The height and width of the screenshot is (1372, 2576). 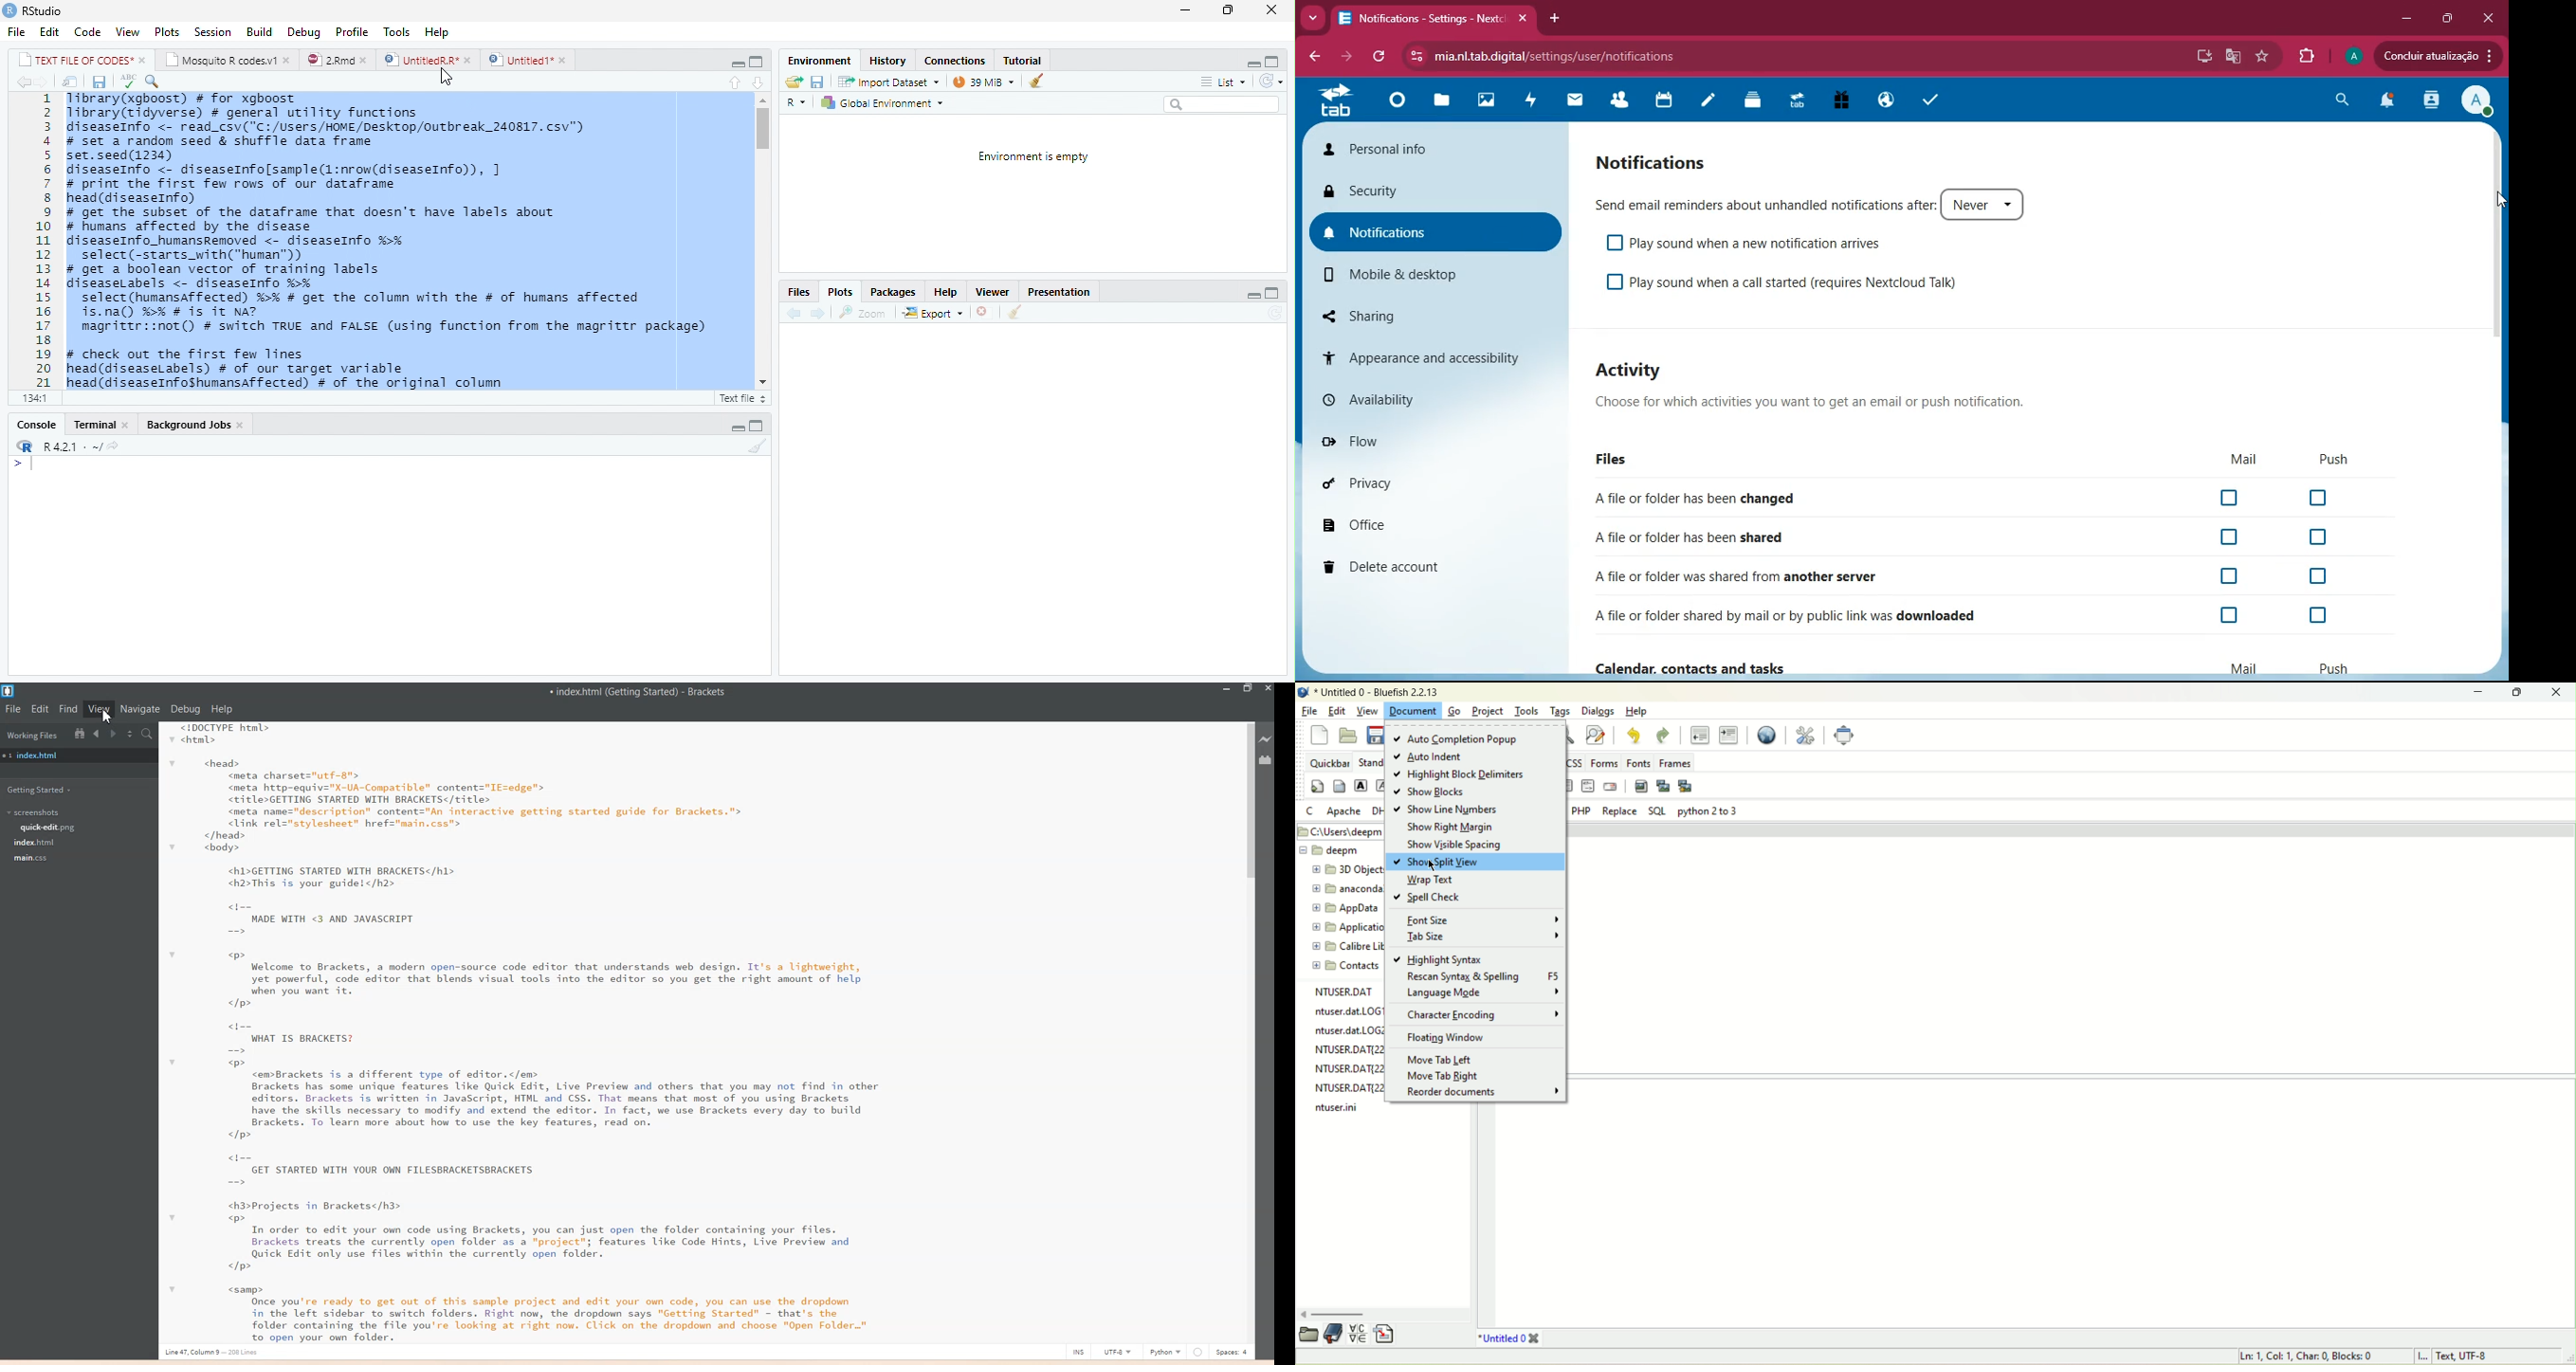 I want to click on Viewer, so click(x=995, y=291).